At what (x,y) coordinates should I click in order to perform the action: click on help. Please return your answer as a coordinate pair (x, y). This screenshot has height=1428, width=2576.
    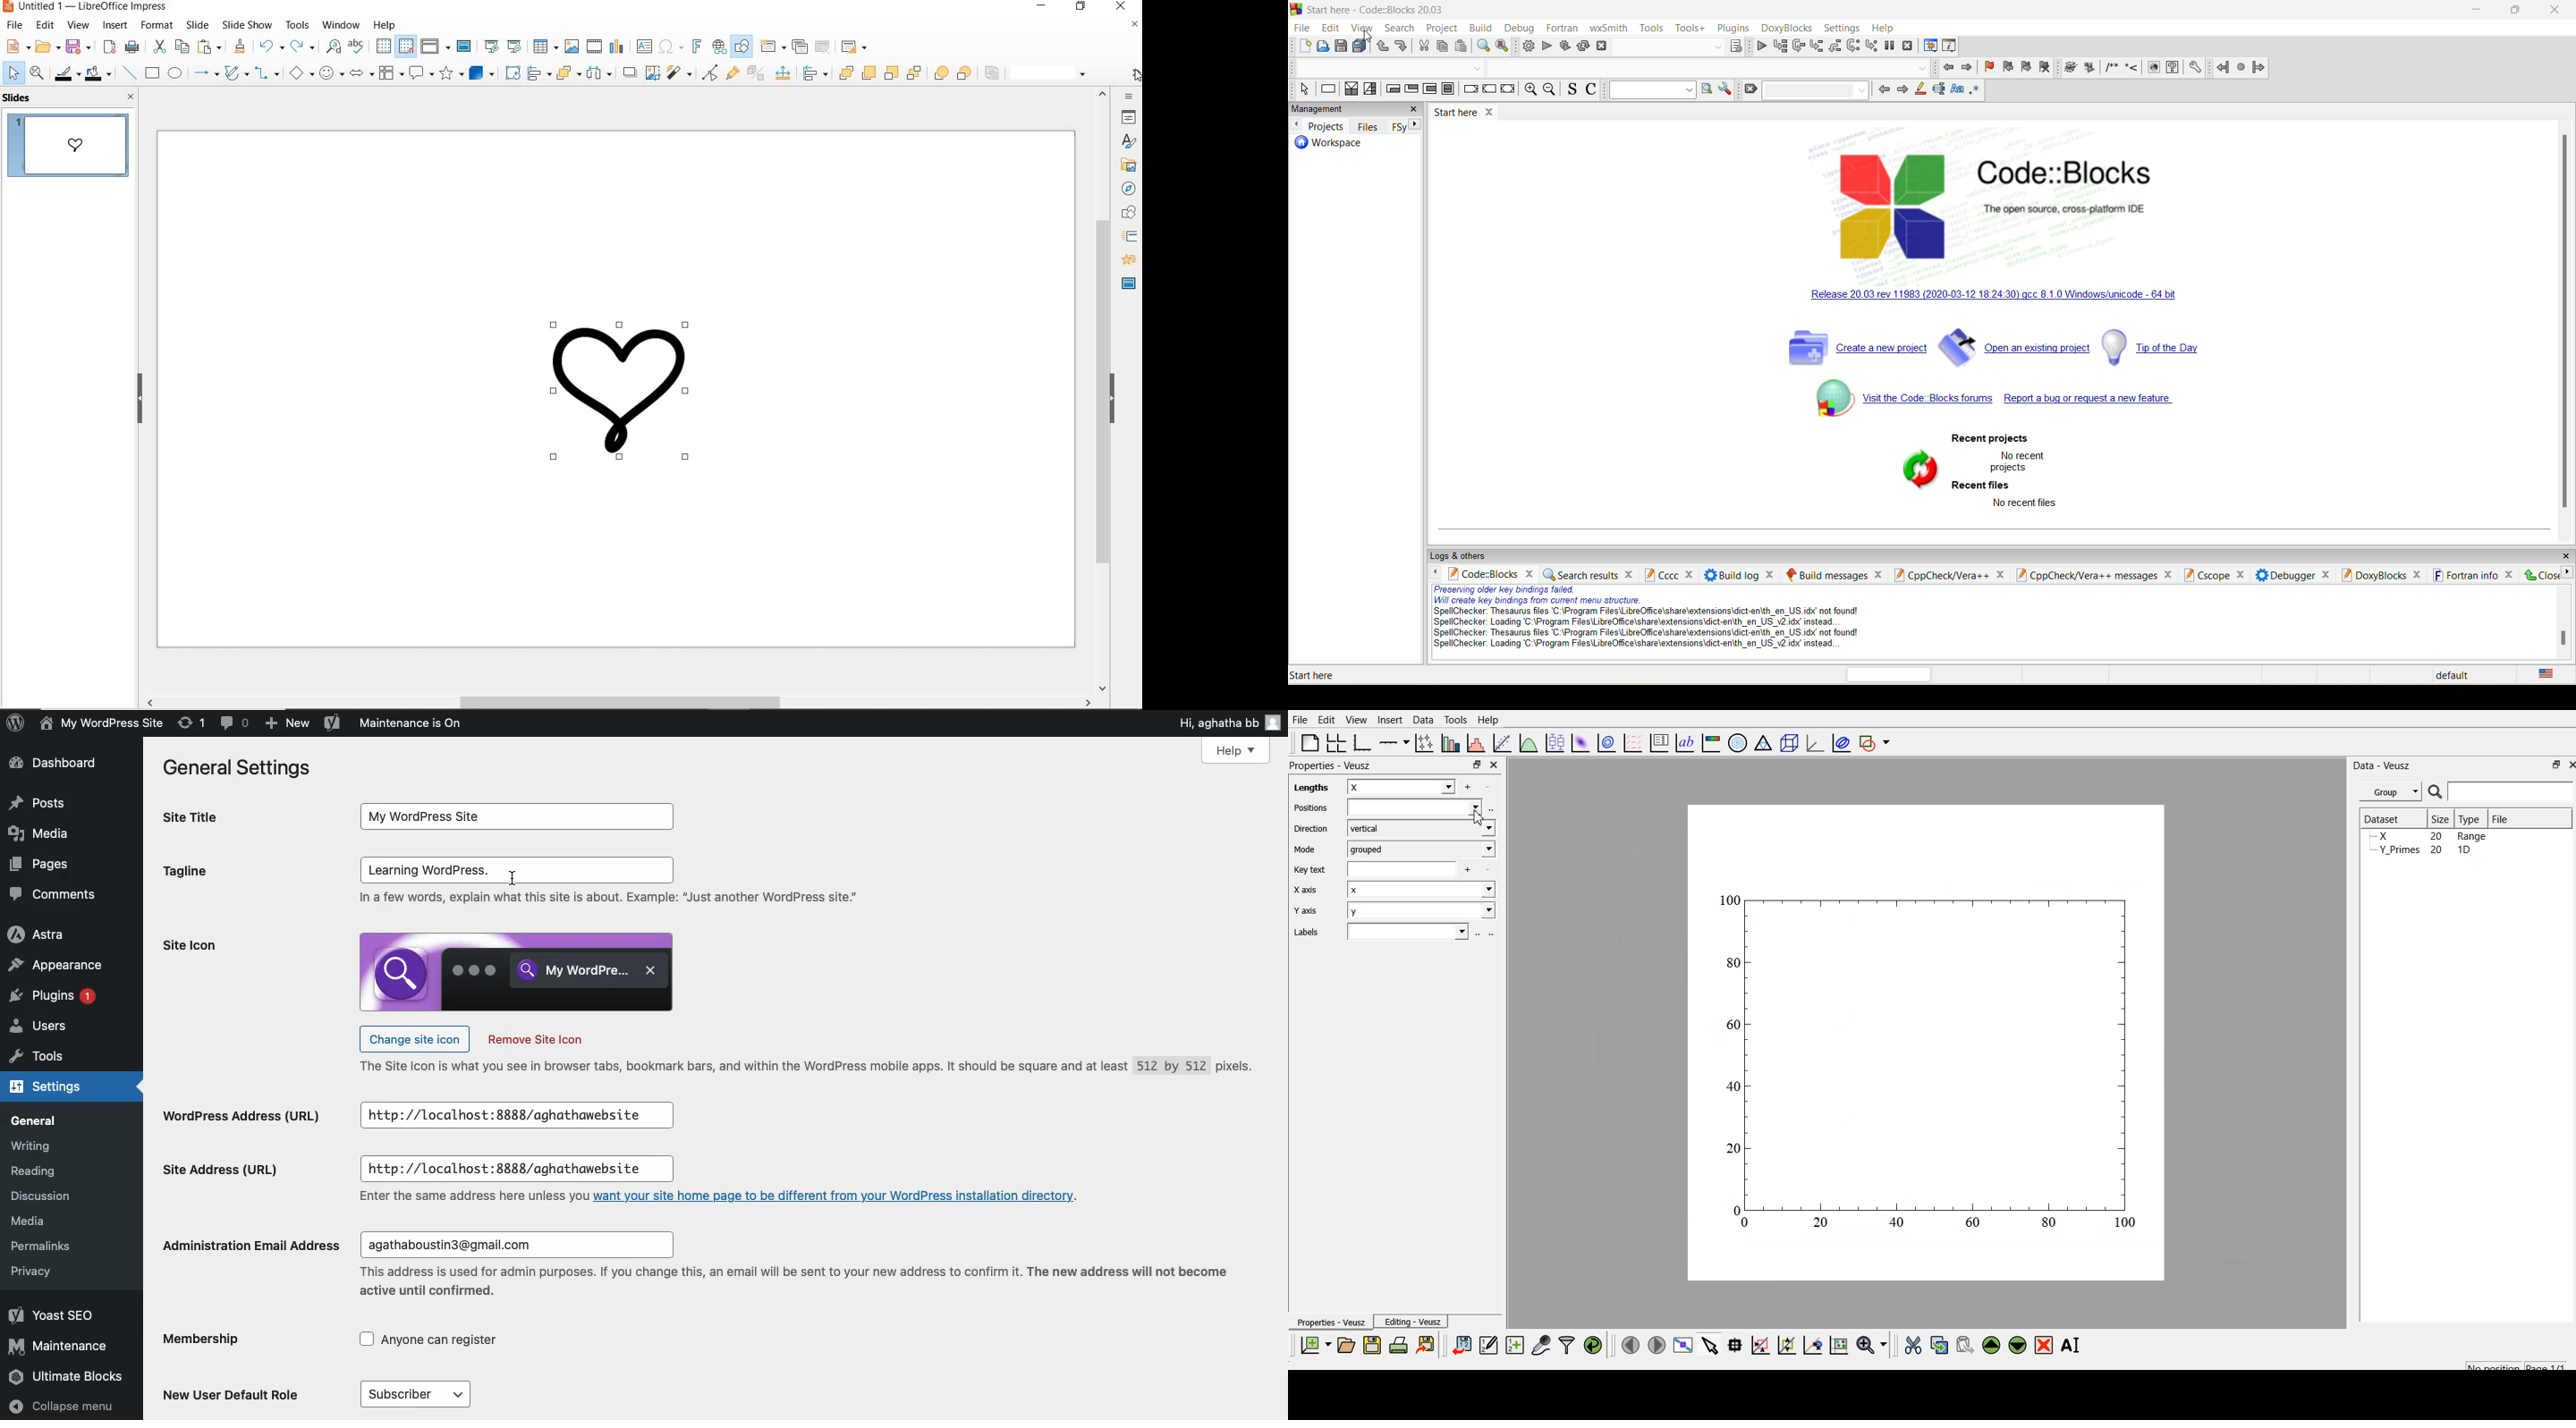
    Looking at the image, I should click on (384, 27).